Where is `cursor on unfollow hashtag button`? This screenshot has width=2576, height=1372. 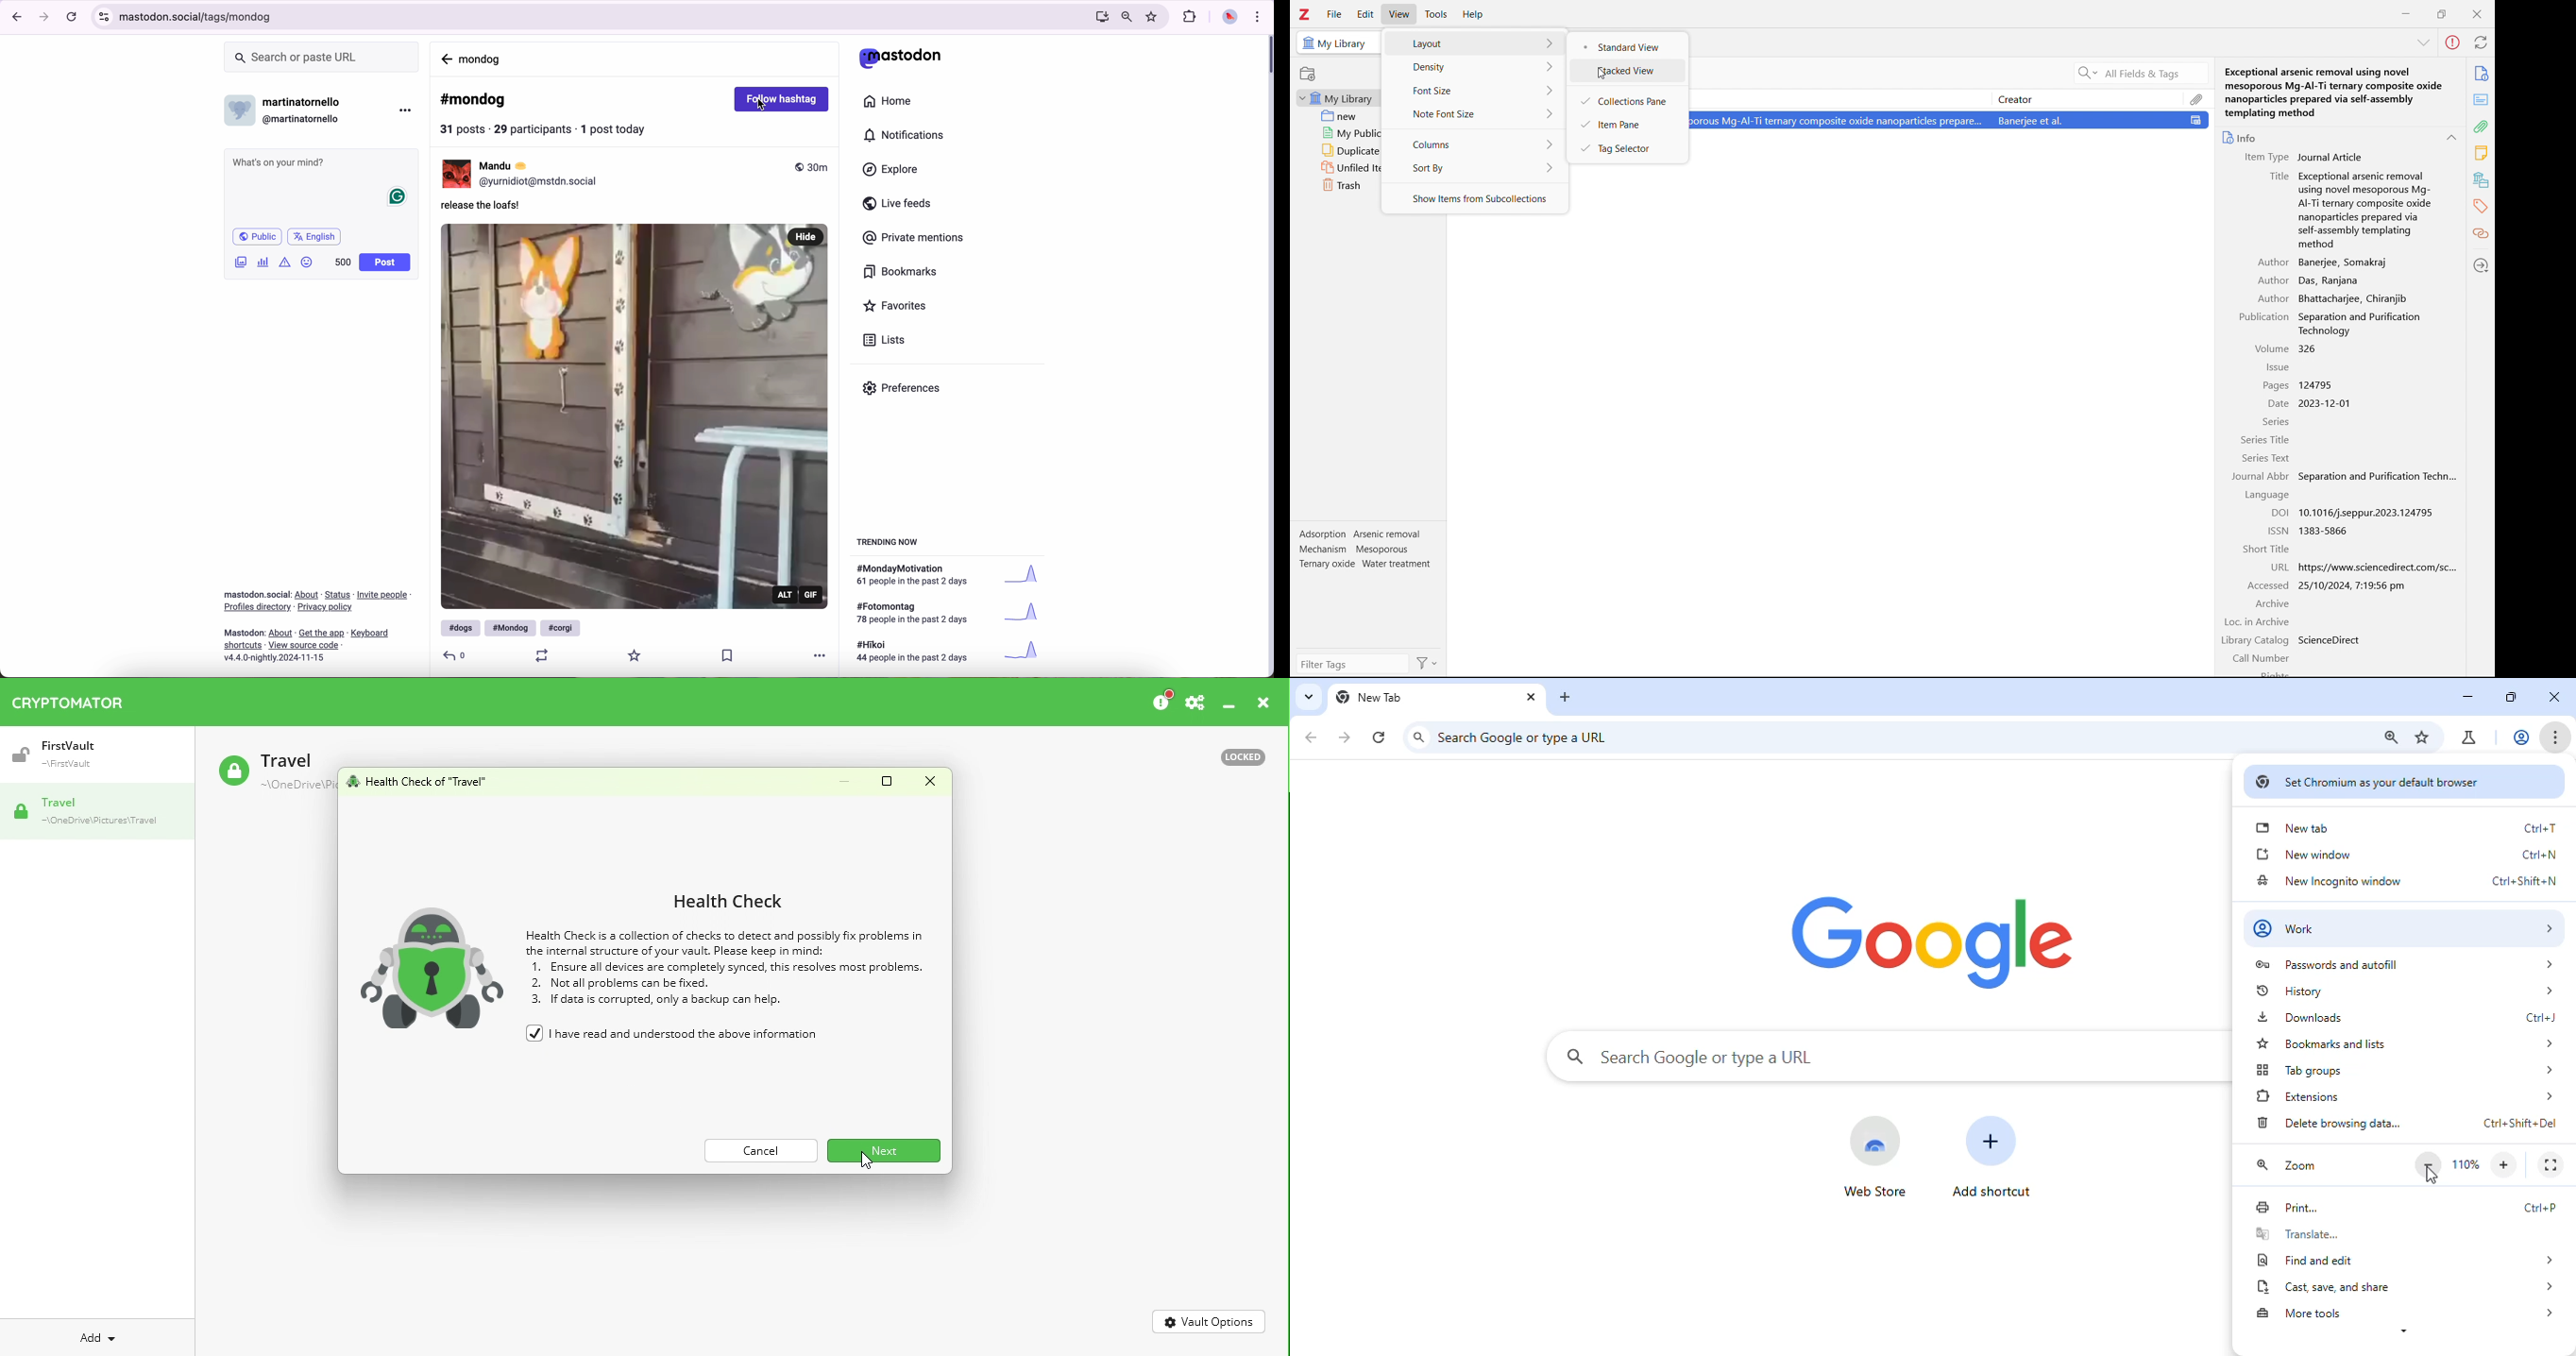 cursor on unfollow hashtag button is located at coordinates (780, 97).